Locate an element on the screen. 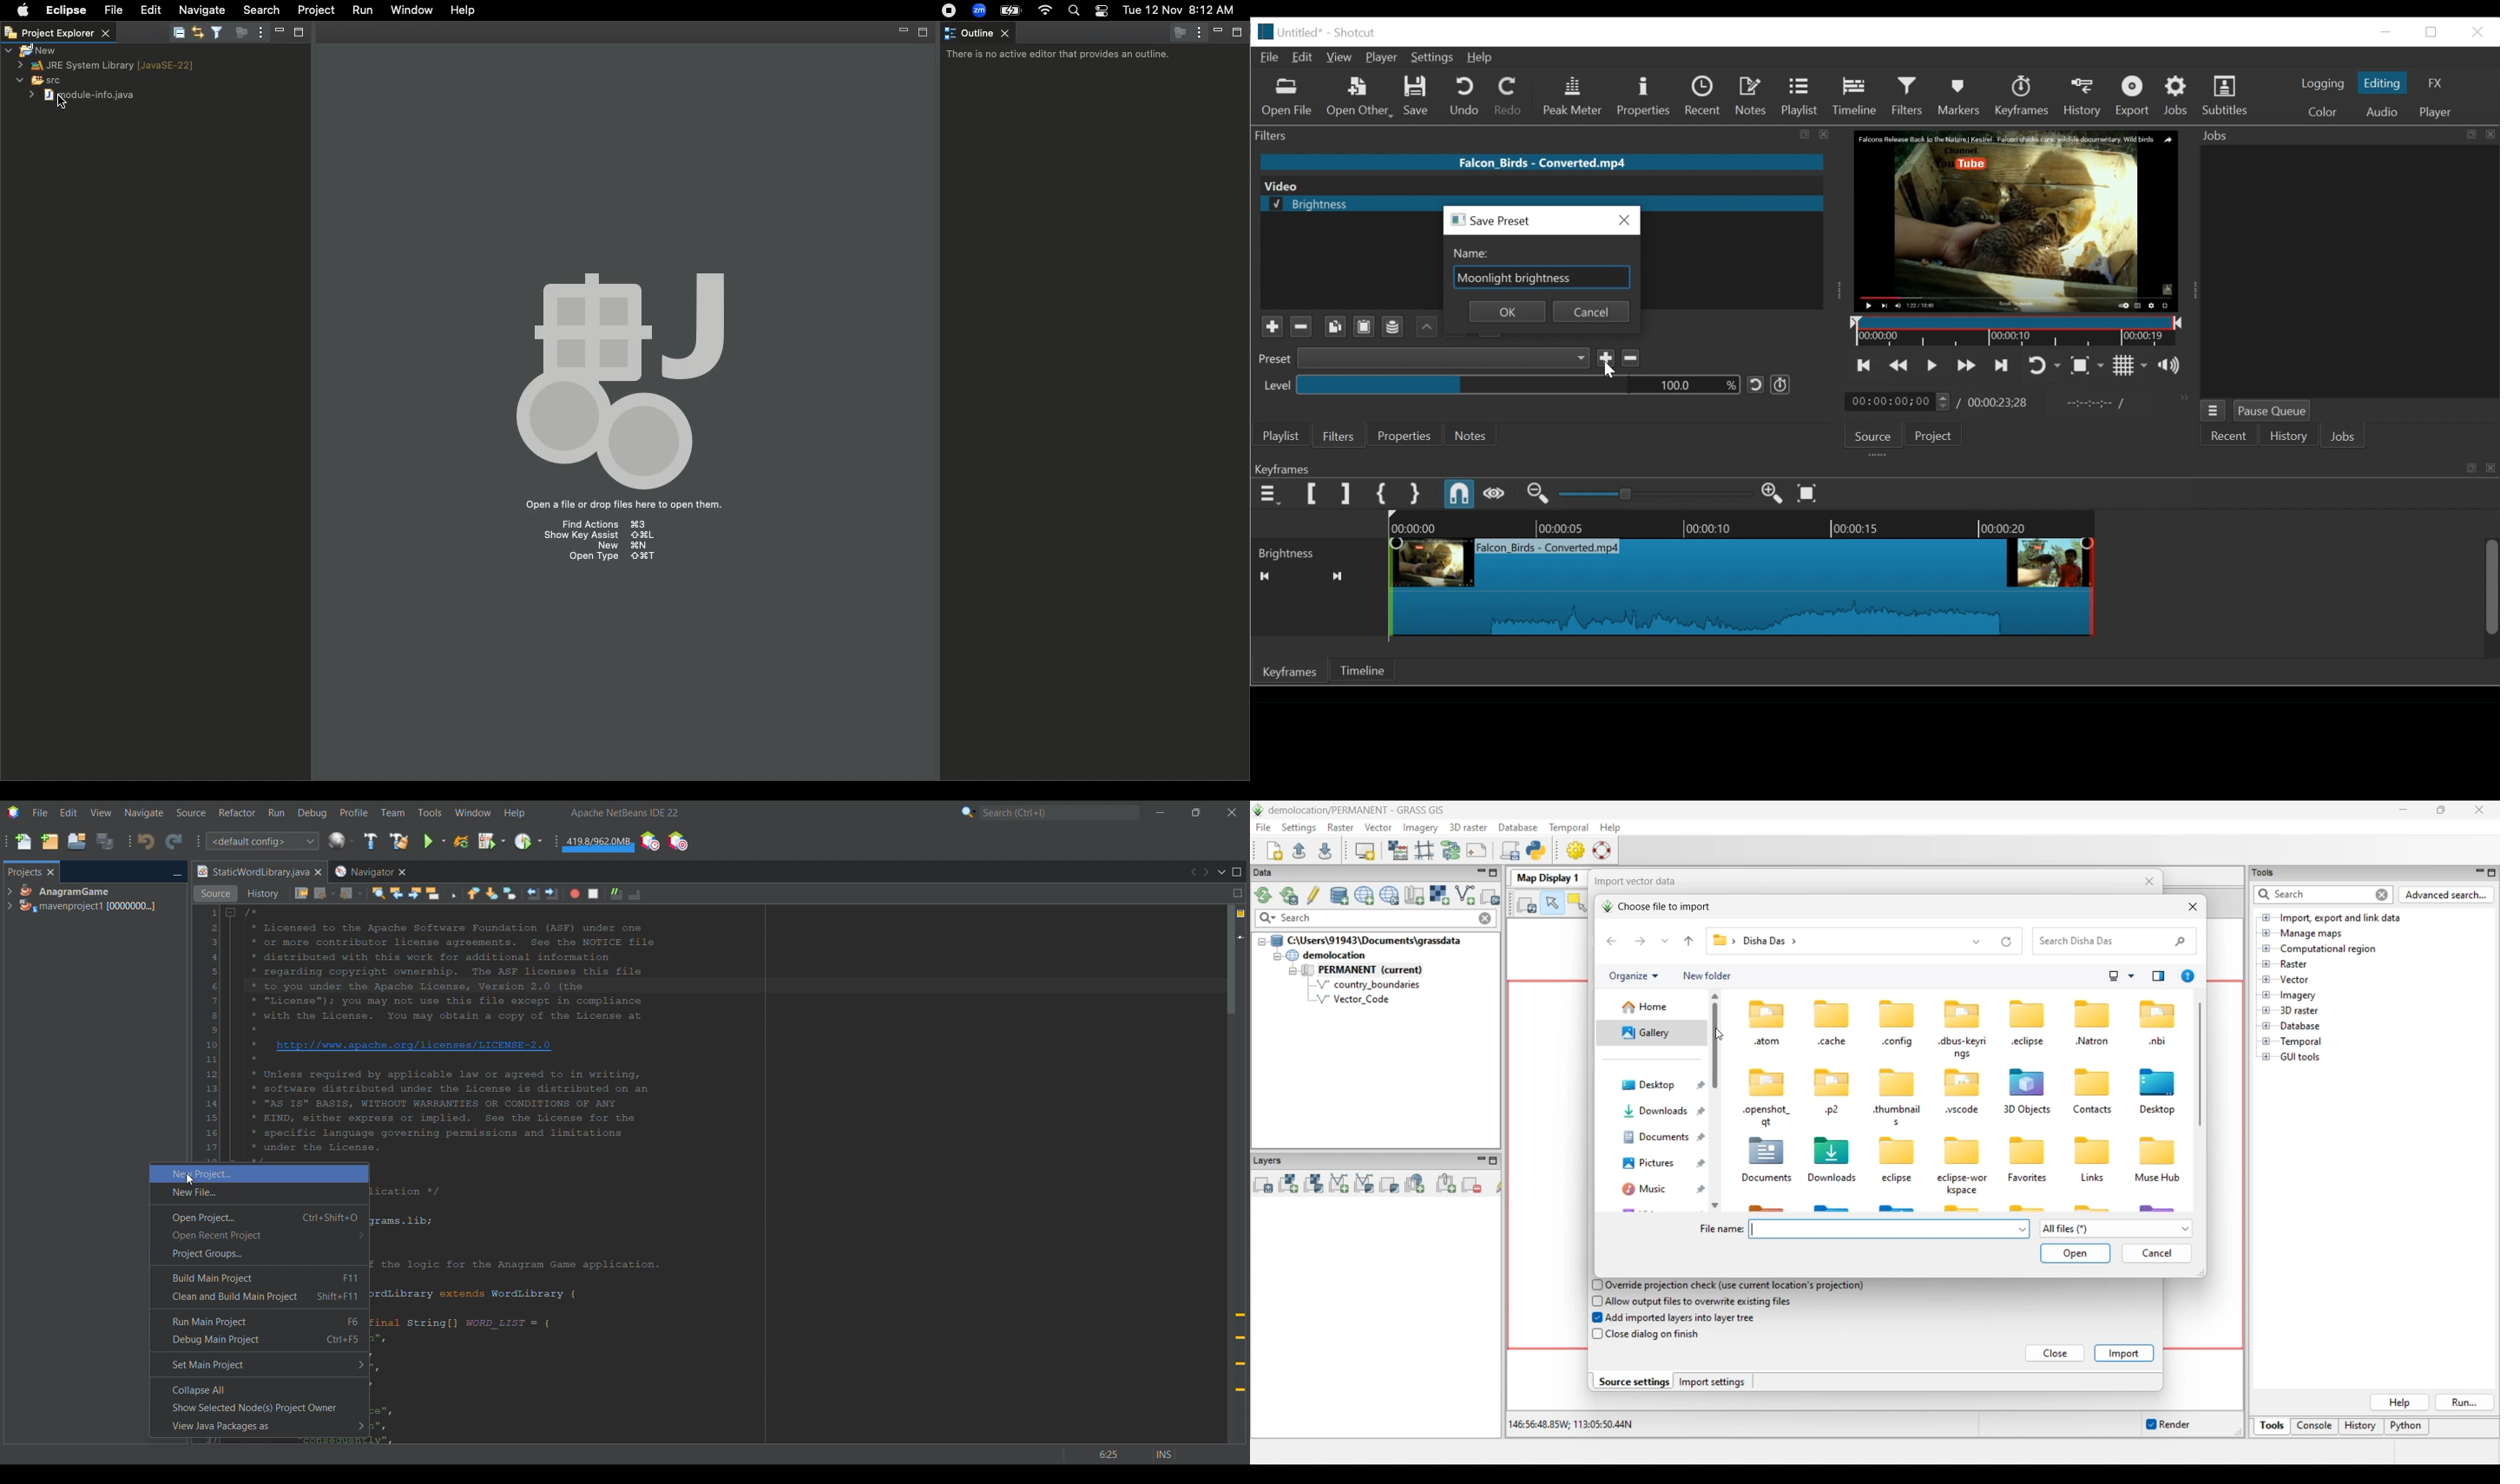 The image size is (2520, 1484). Filters is located at coordinates (1908, 98).